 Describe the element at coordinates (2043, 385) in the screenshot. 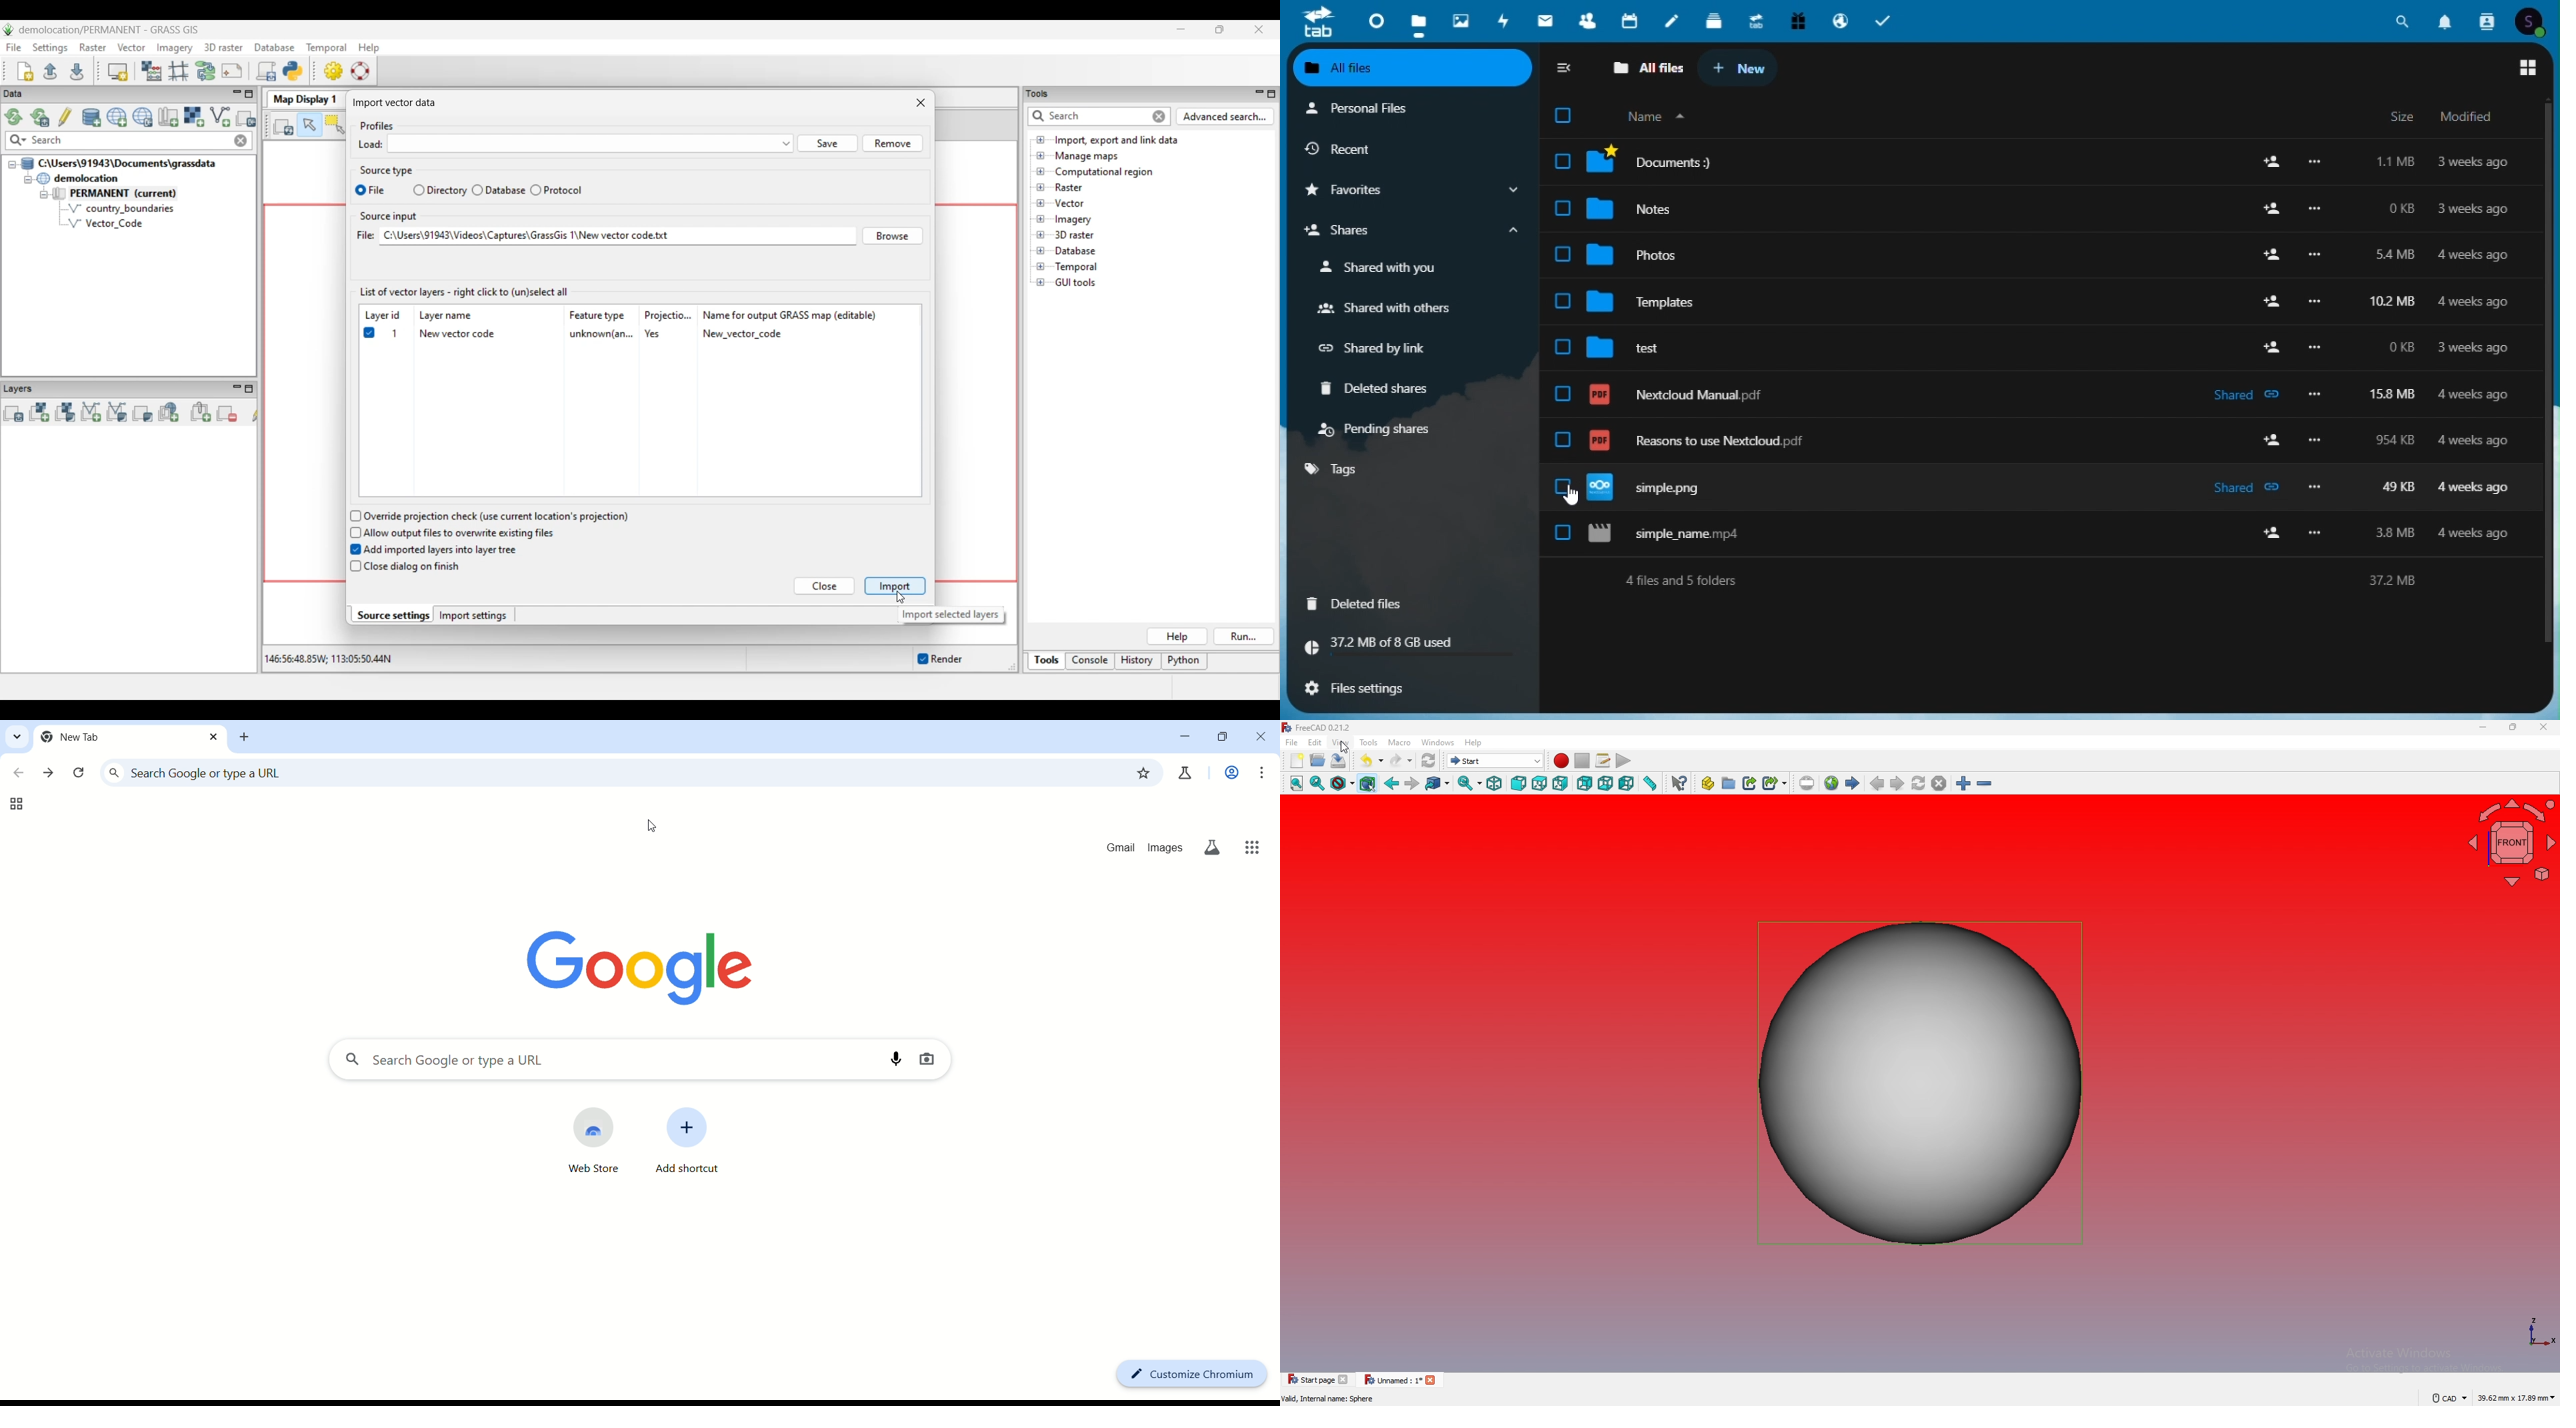

I see `NextcloudManual.pdf 158 MB 4 weeks ago` at that location.